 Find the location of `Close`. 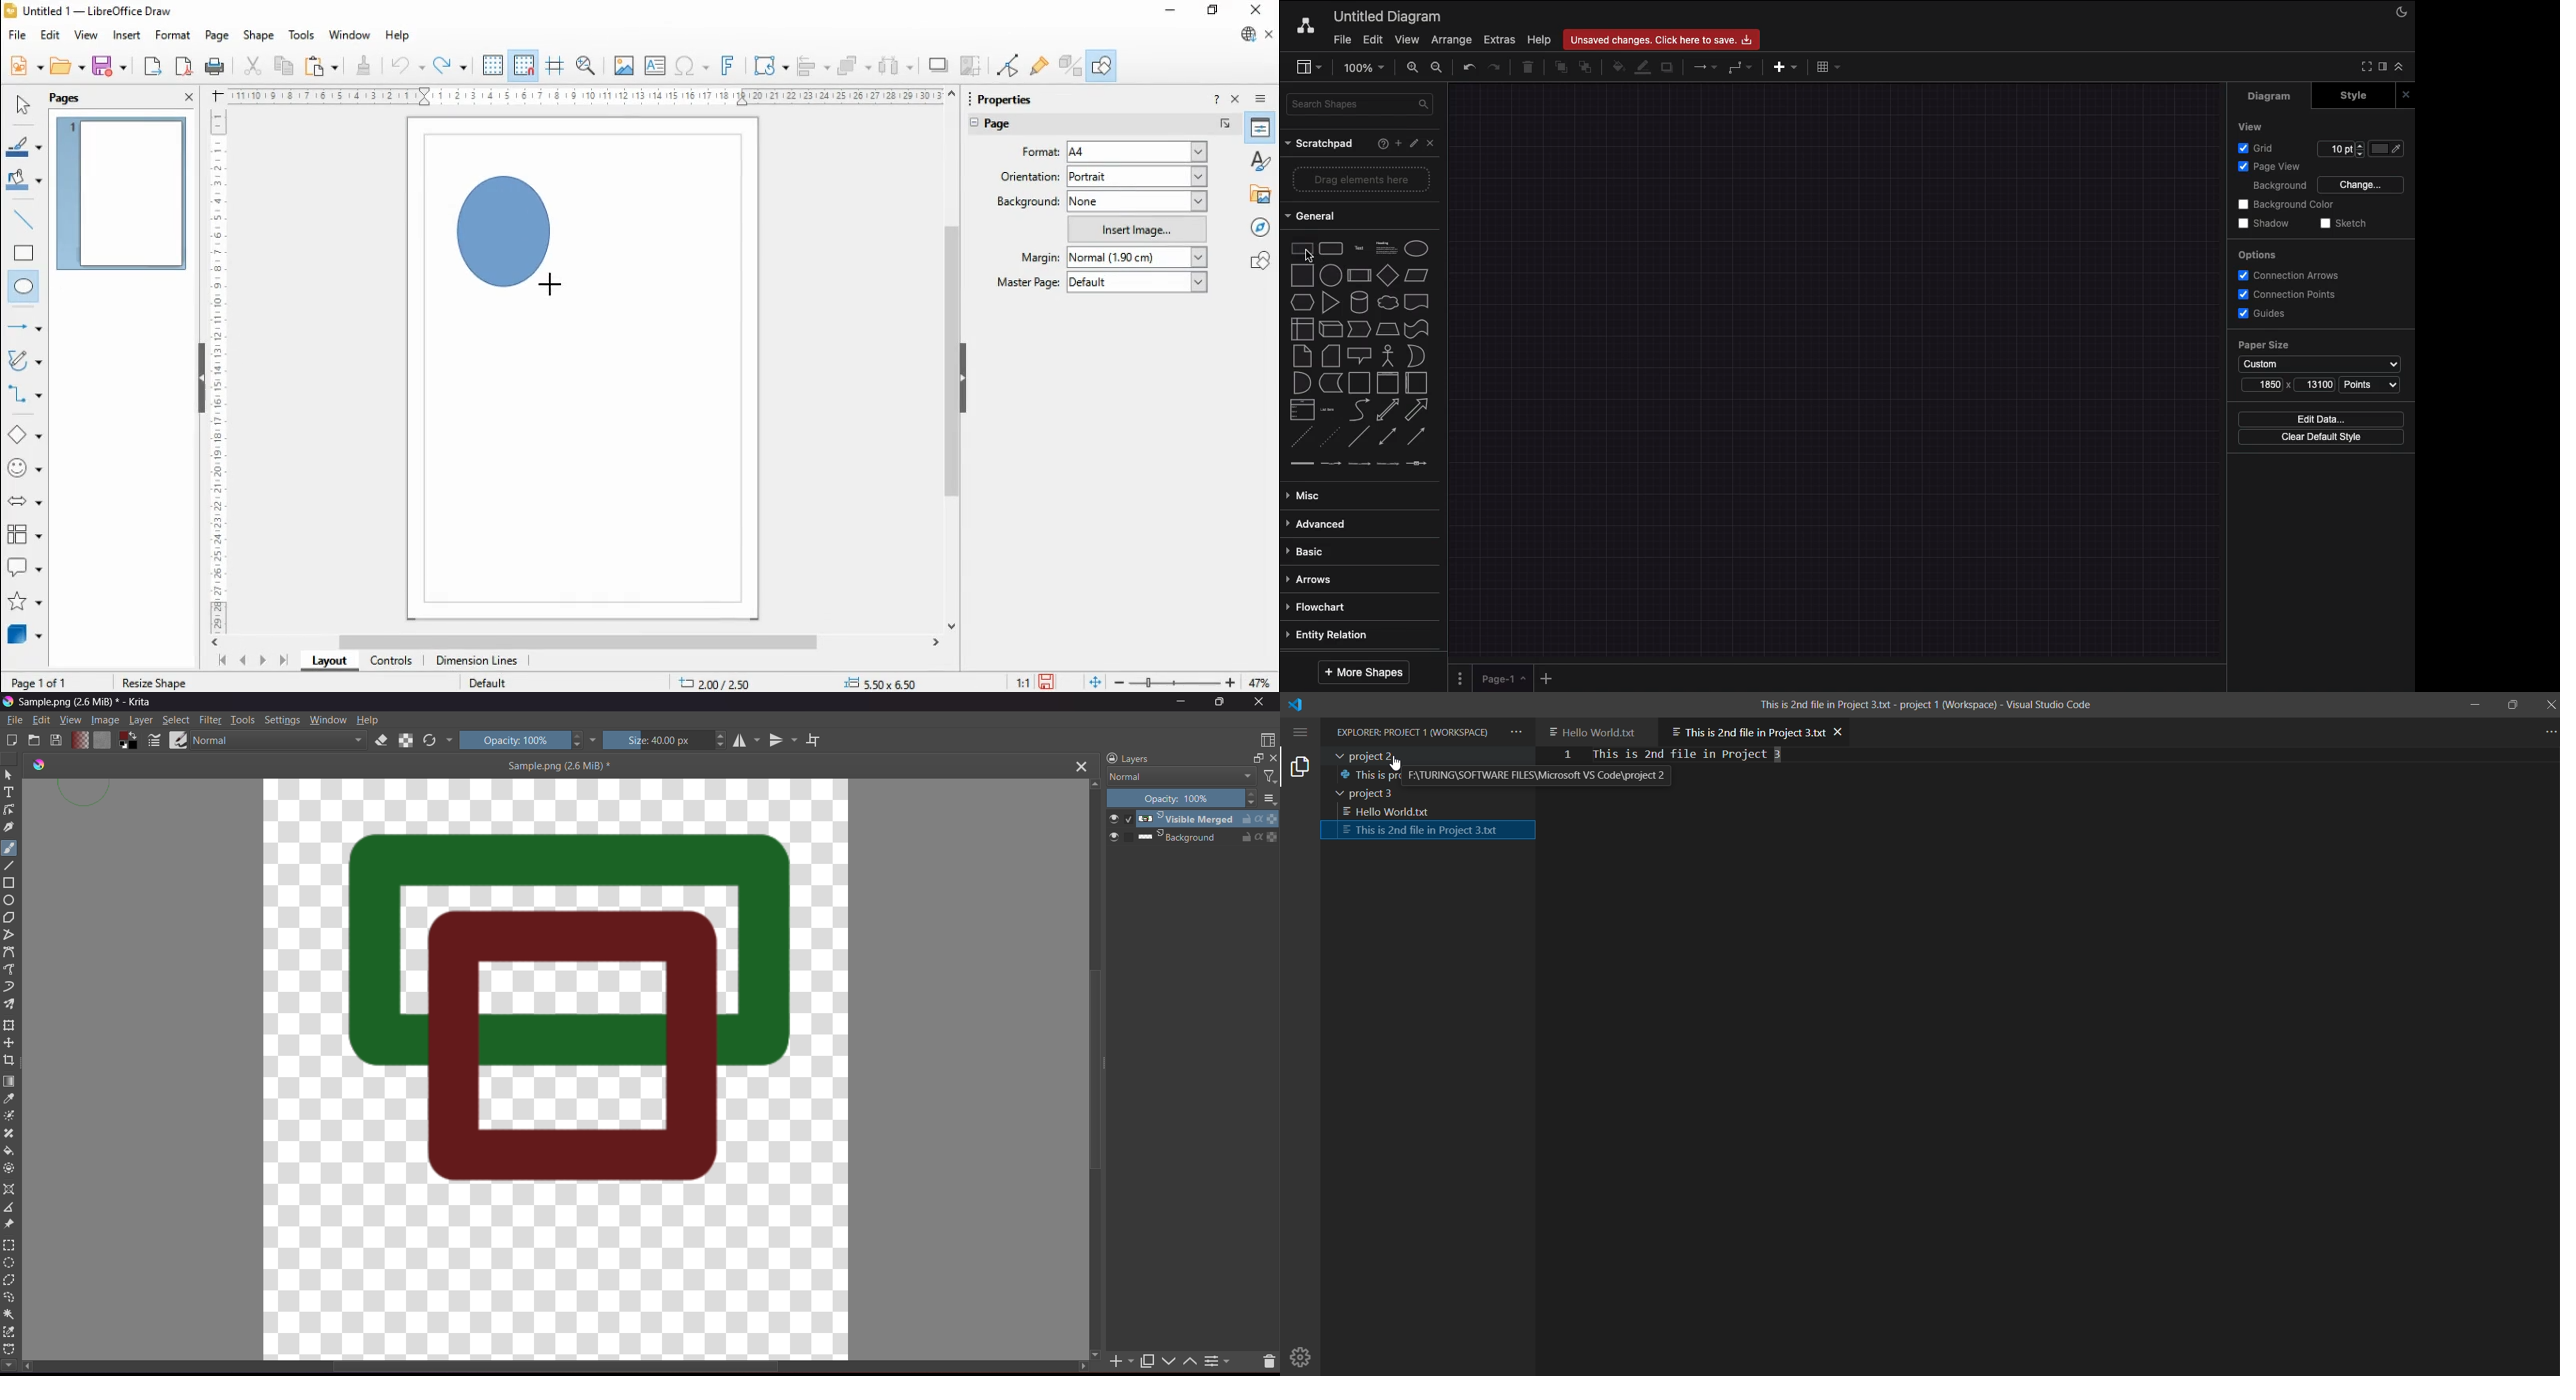

Close is located at coordinates (1429, 142).